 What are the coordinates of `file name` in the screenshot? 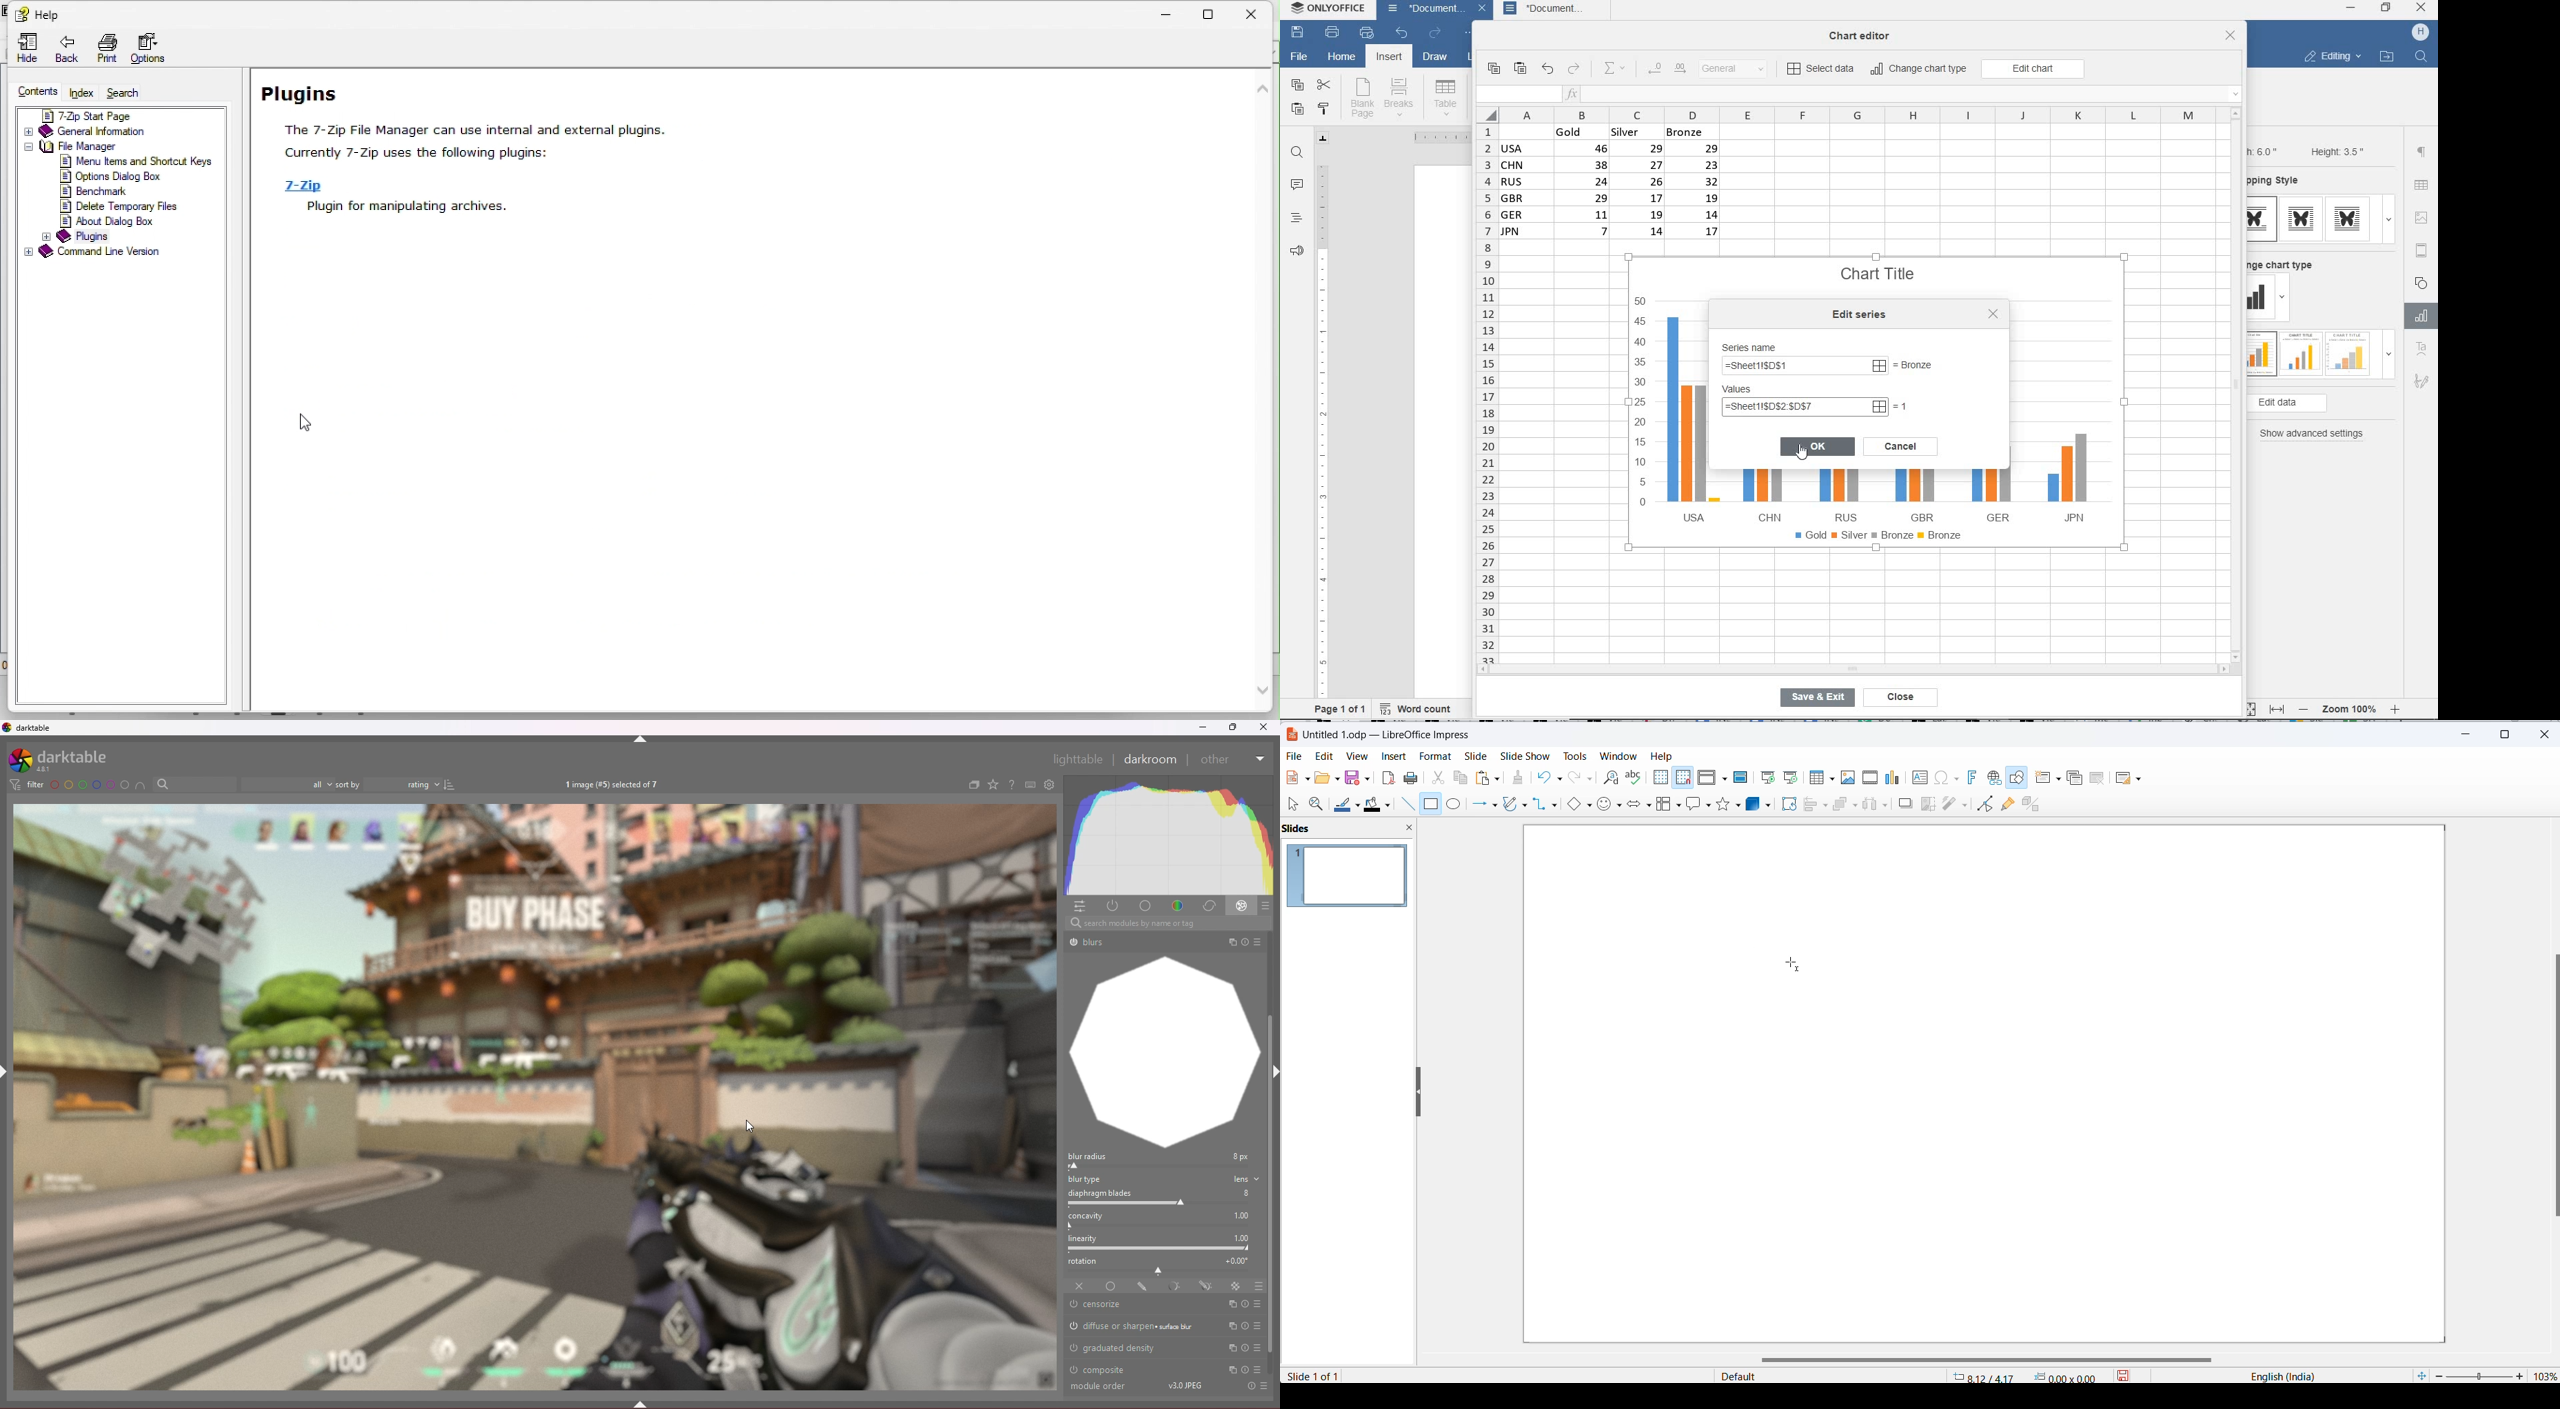 It's located at (1379, 734).